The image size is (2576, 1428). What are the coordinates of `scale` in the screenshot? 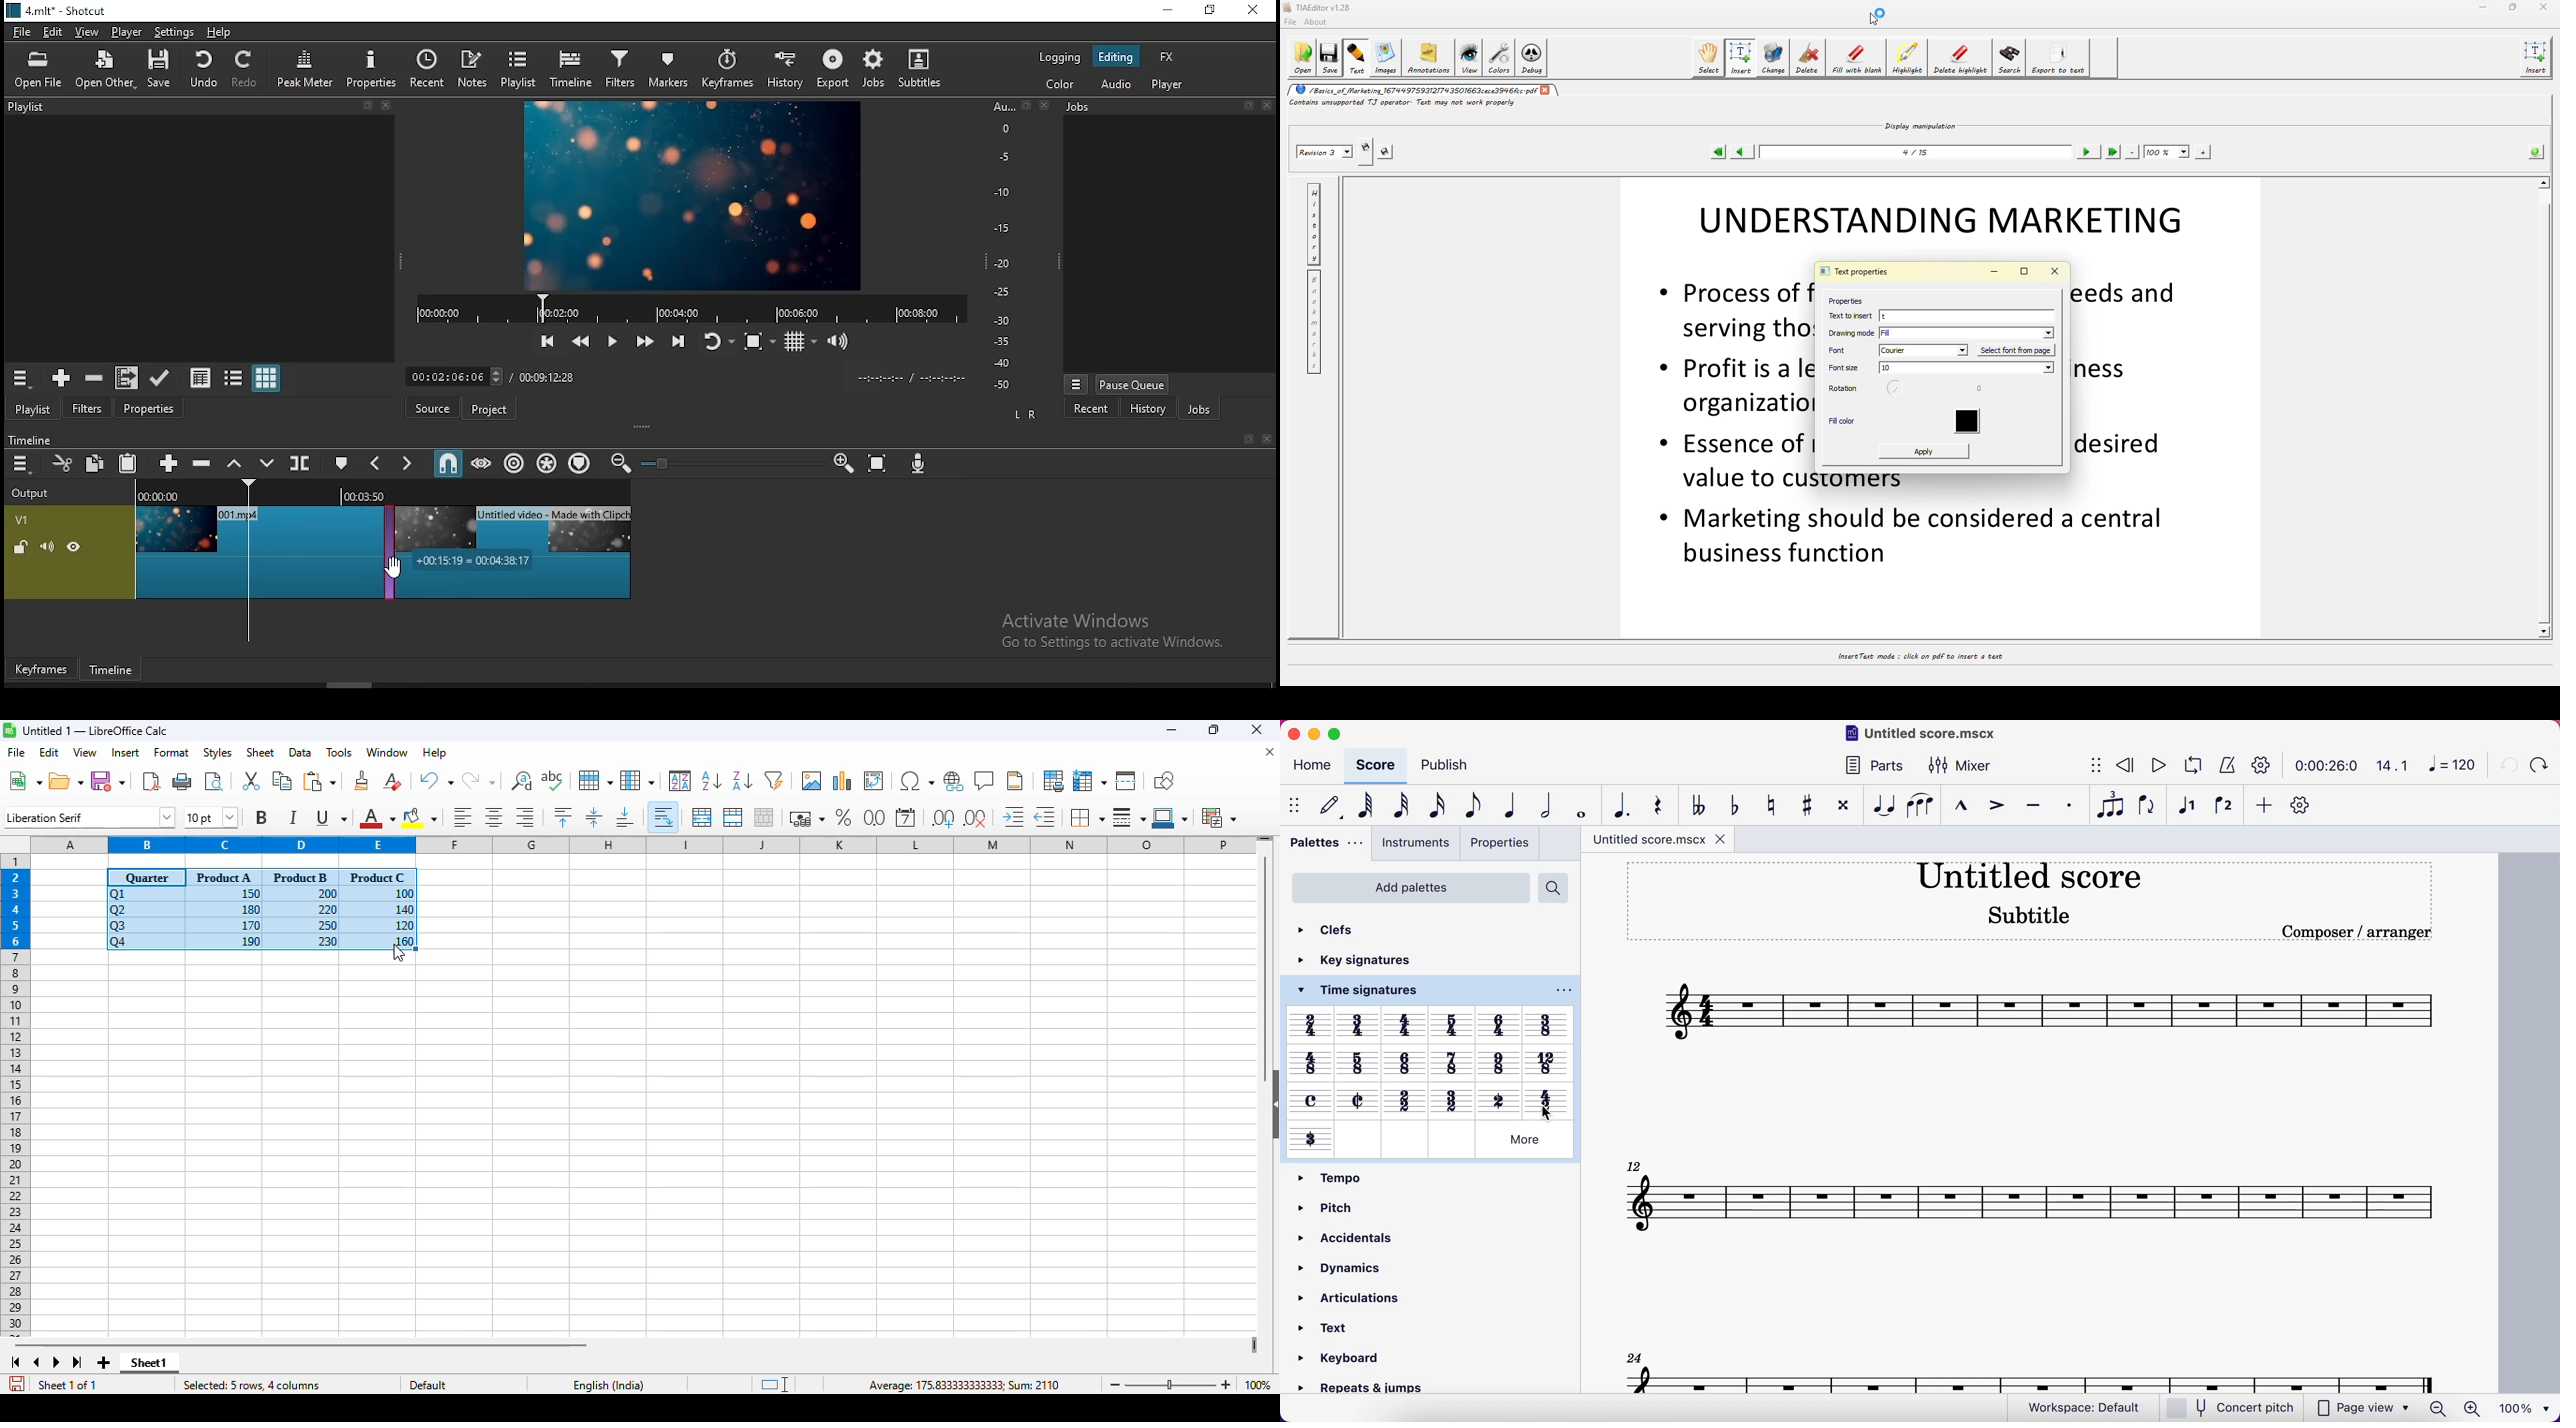 It's located at (1007, 243).